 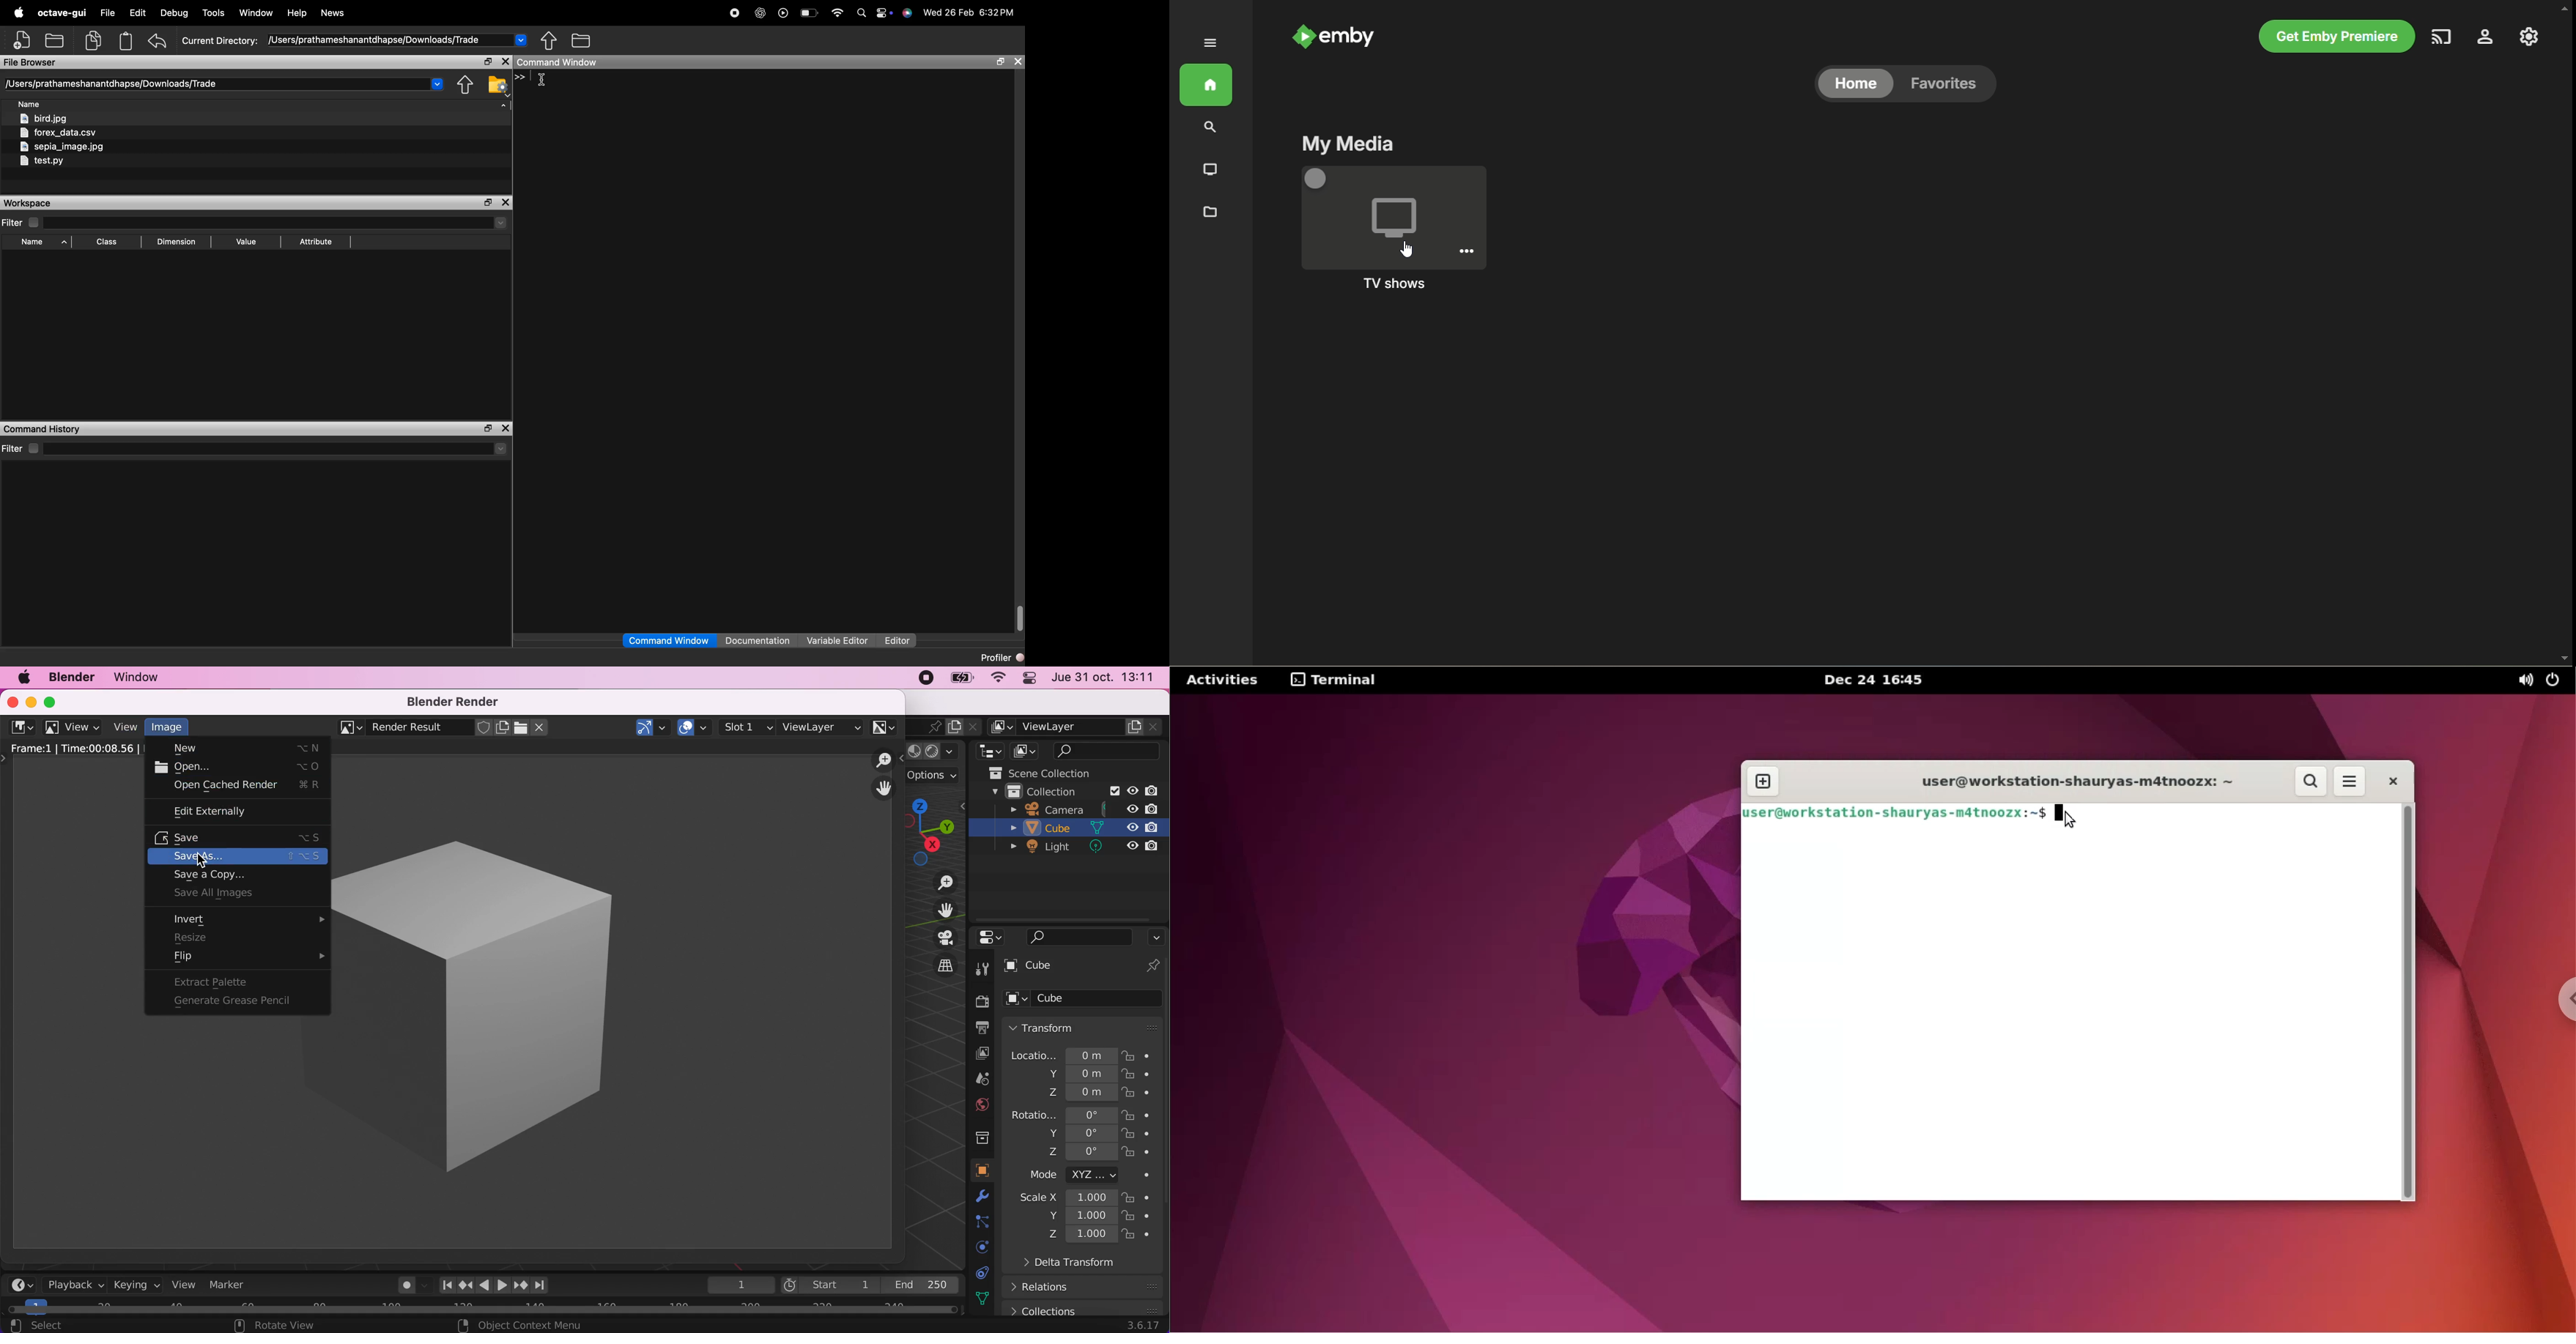 What do you see at coordinates (1046, 1287) in the screenshot?
I see `relations` at bounding box center [1046, 1287].